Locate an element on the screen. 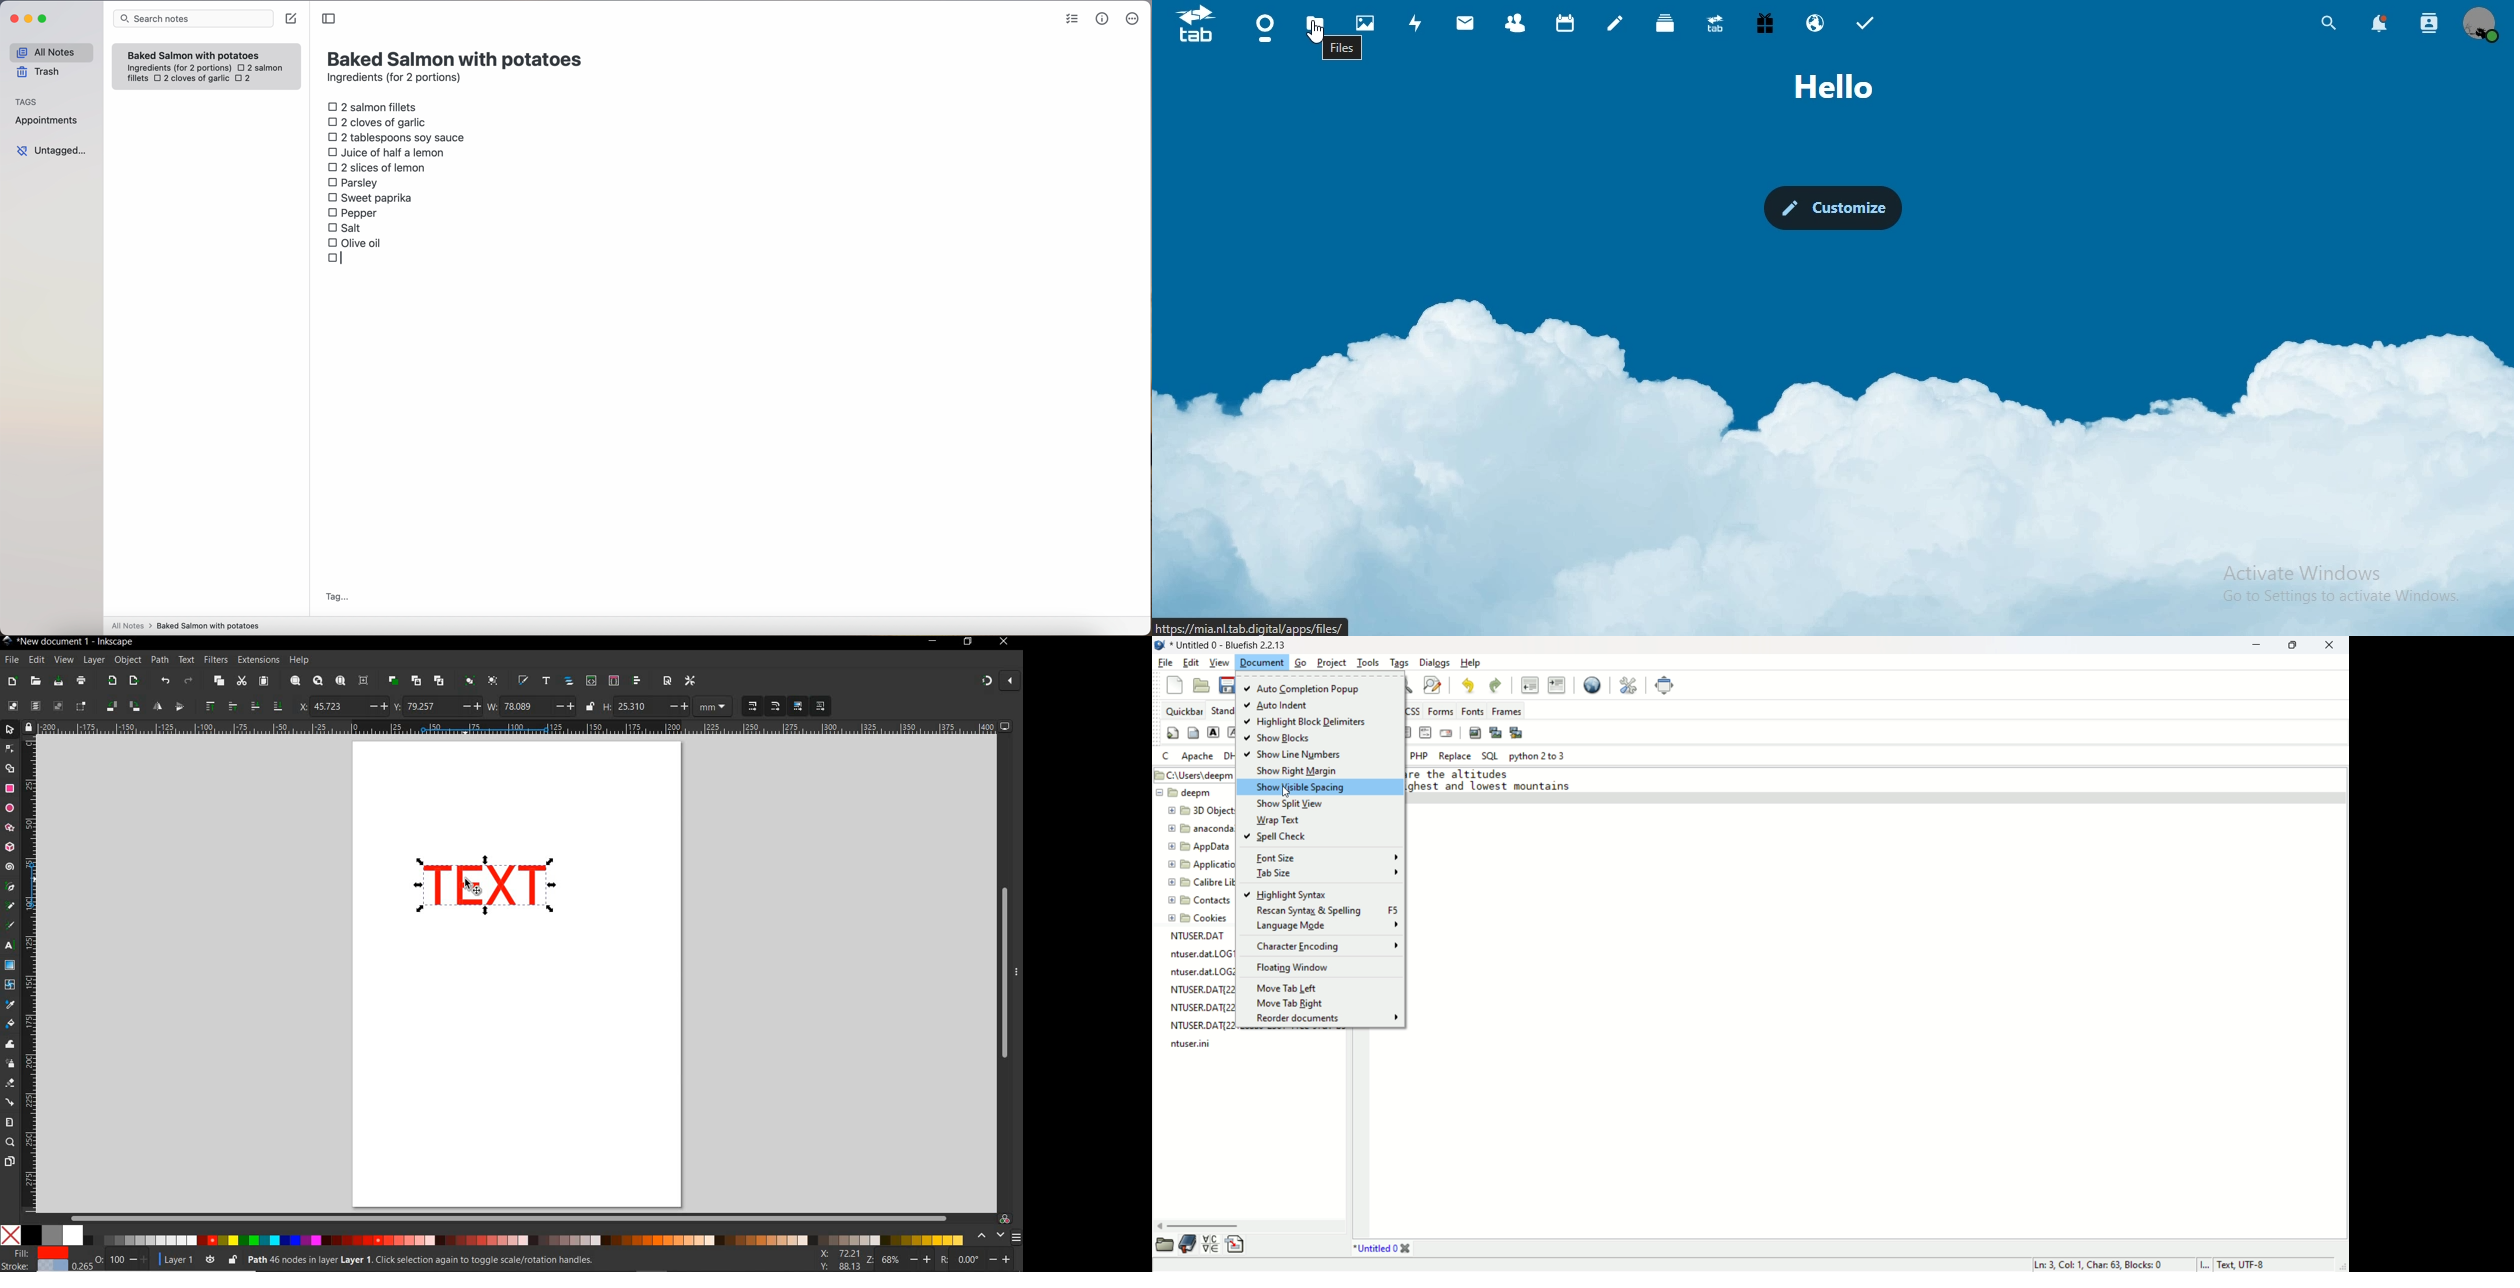 This screenshot has height=1288, width=2520. undo is located at coordinates (1468, 684).